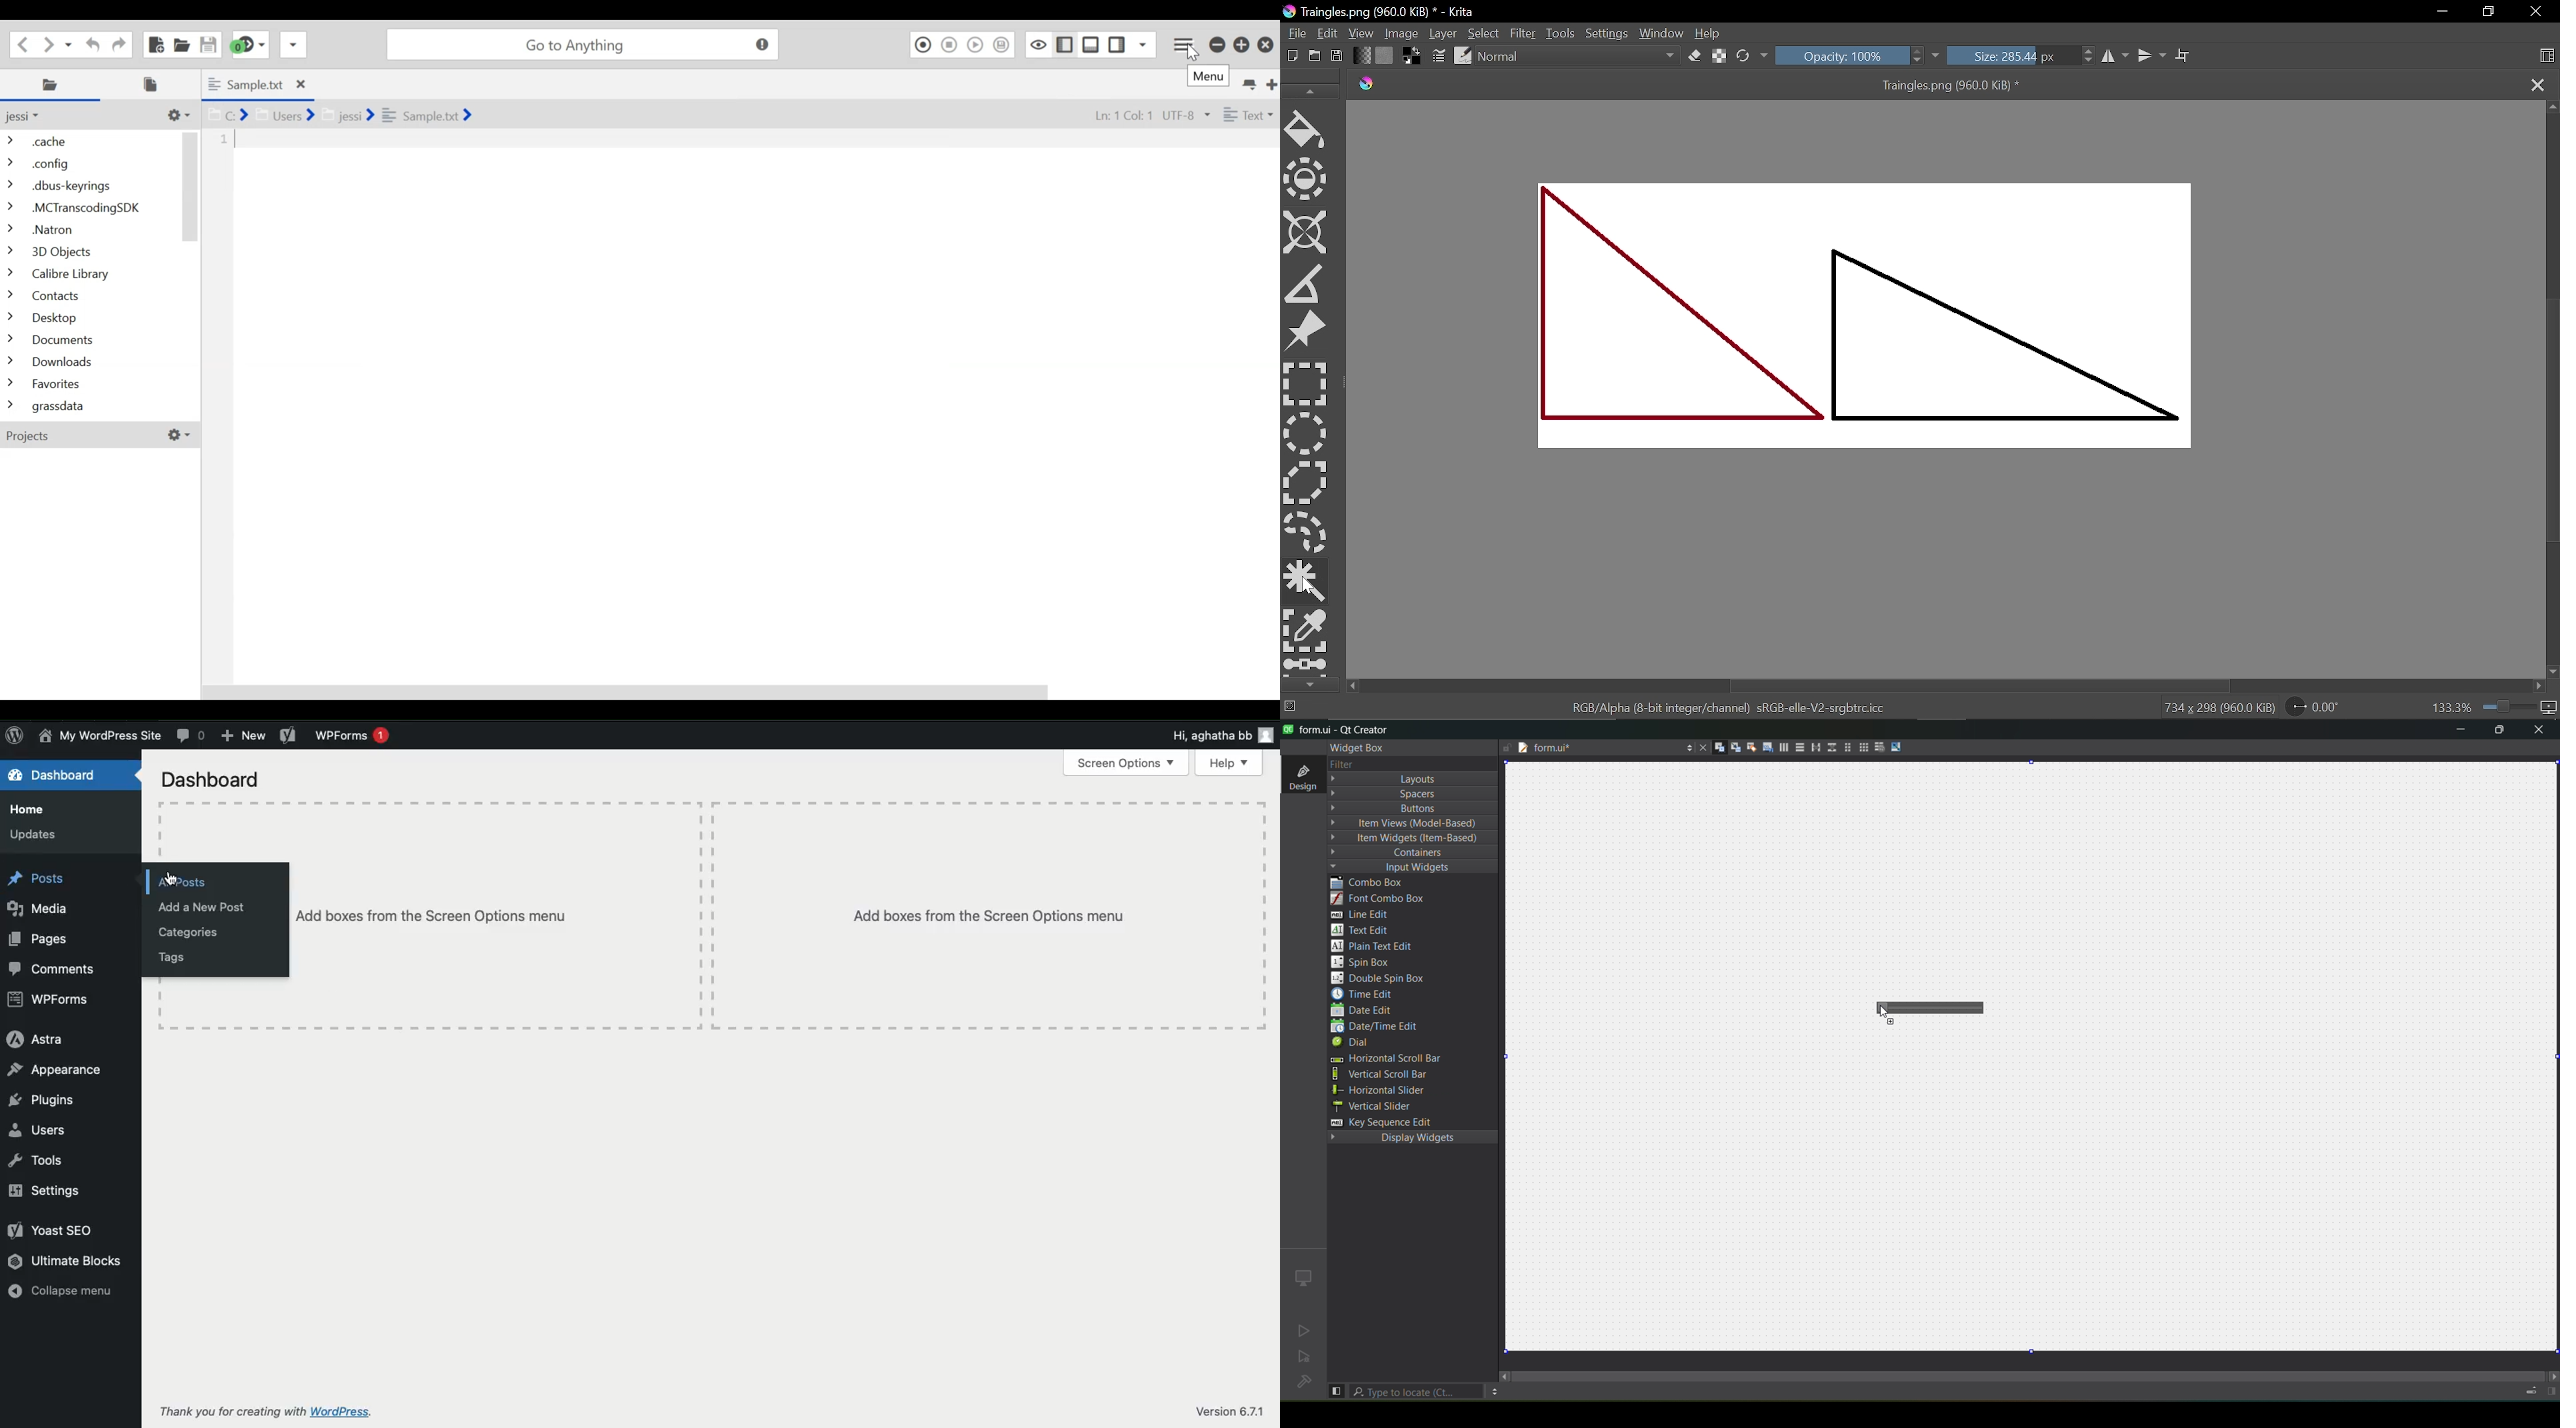 Image resolution: width=2576 pixels, height=1428 pixels. What do you see at coordinates (1367, 85) in the screenshot?
I see `logo` at bounding box center [1367, 85].